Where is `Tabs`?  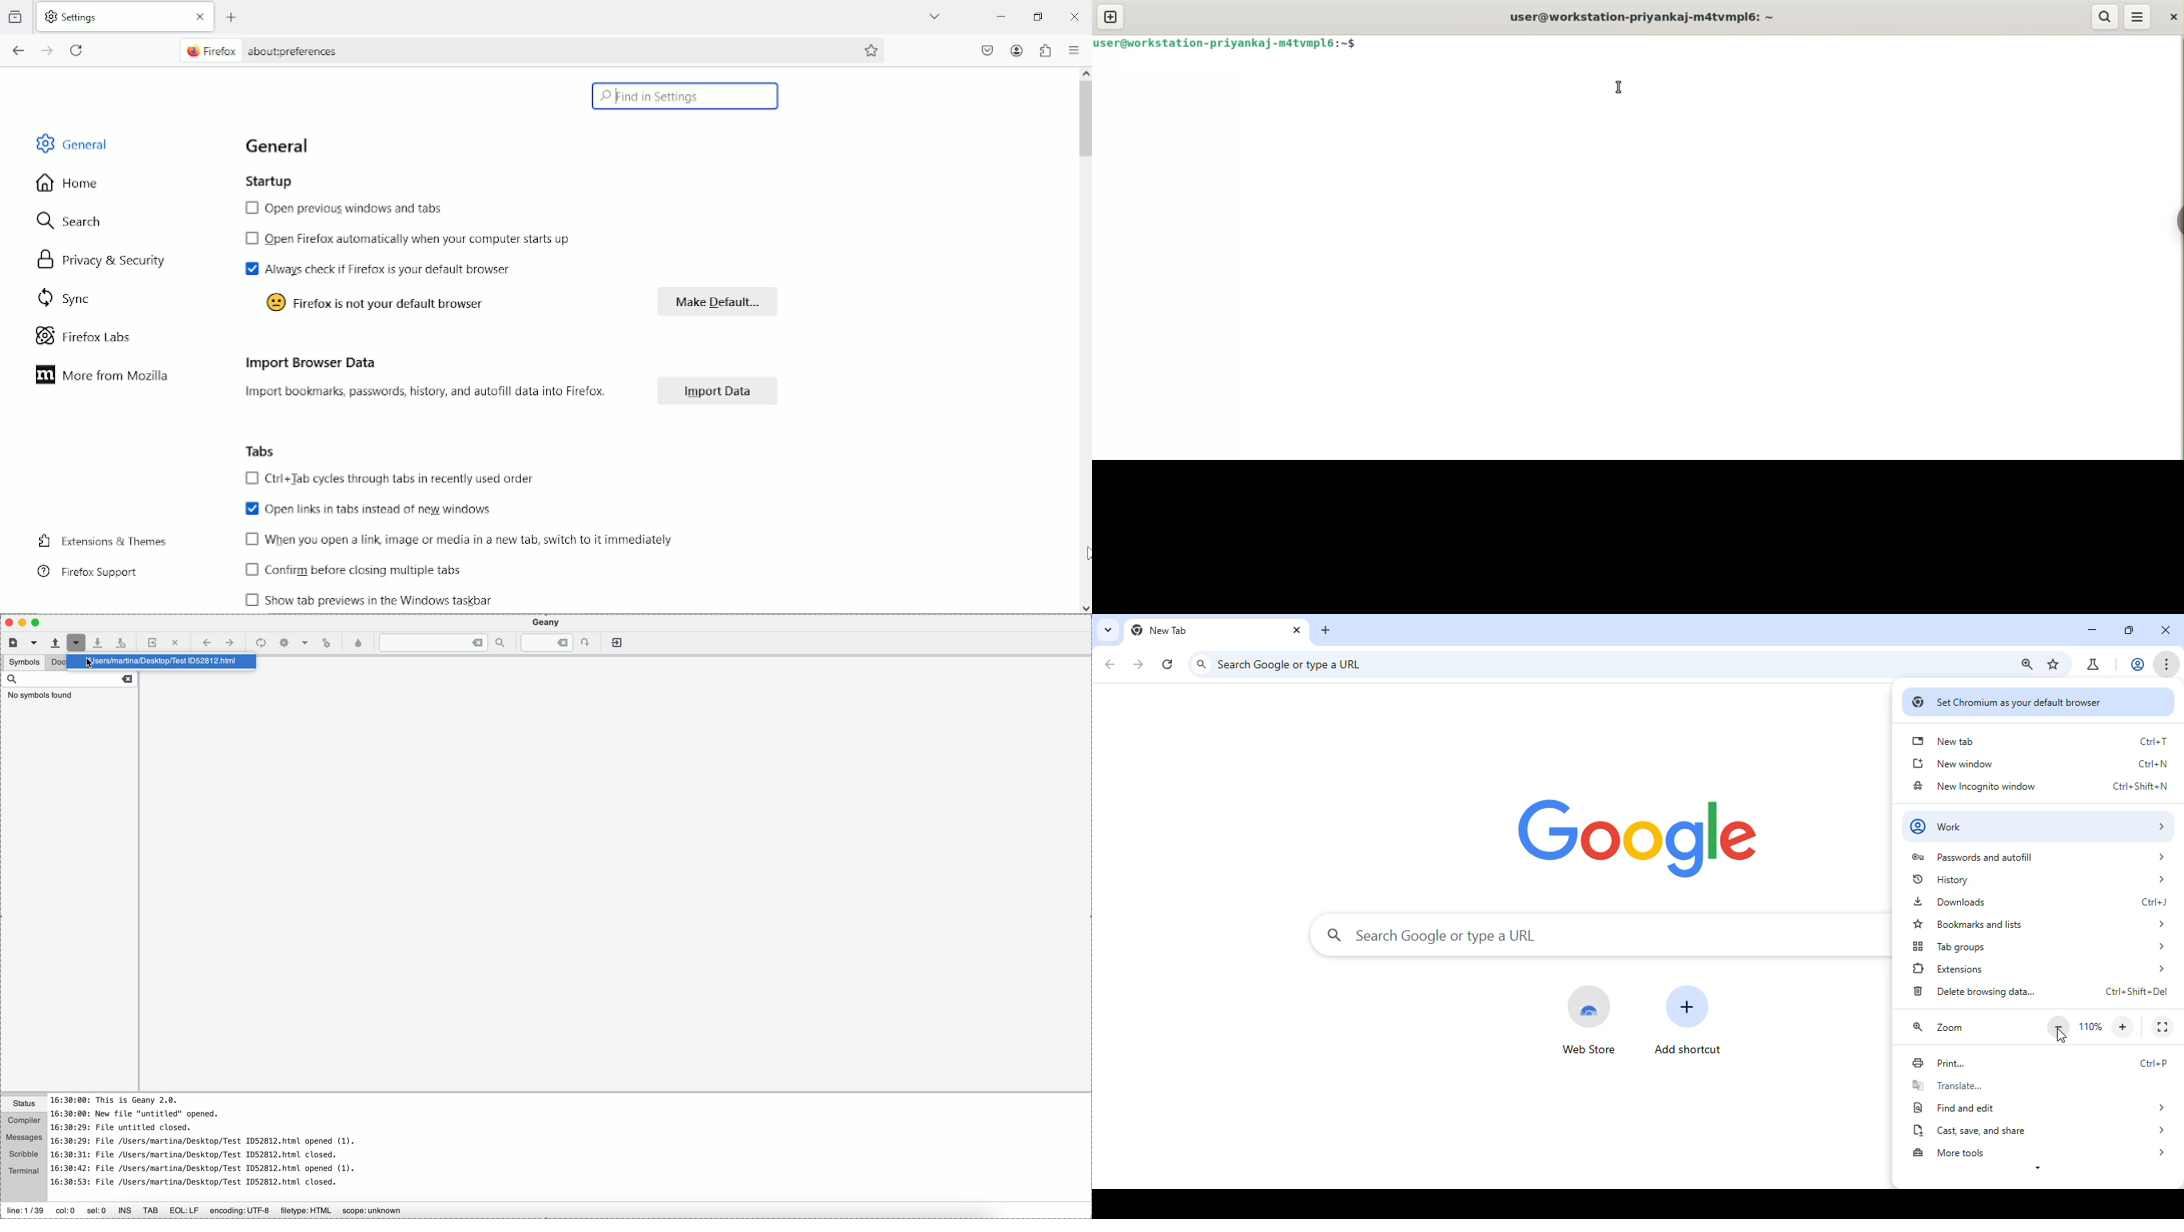
Tabs is located at coordinates (255, 450).